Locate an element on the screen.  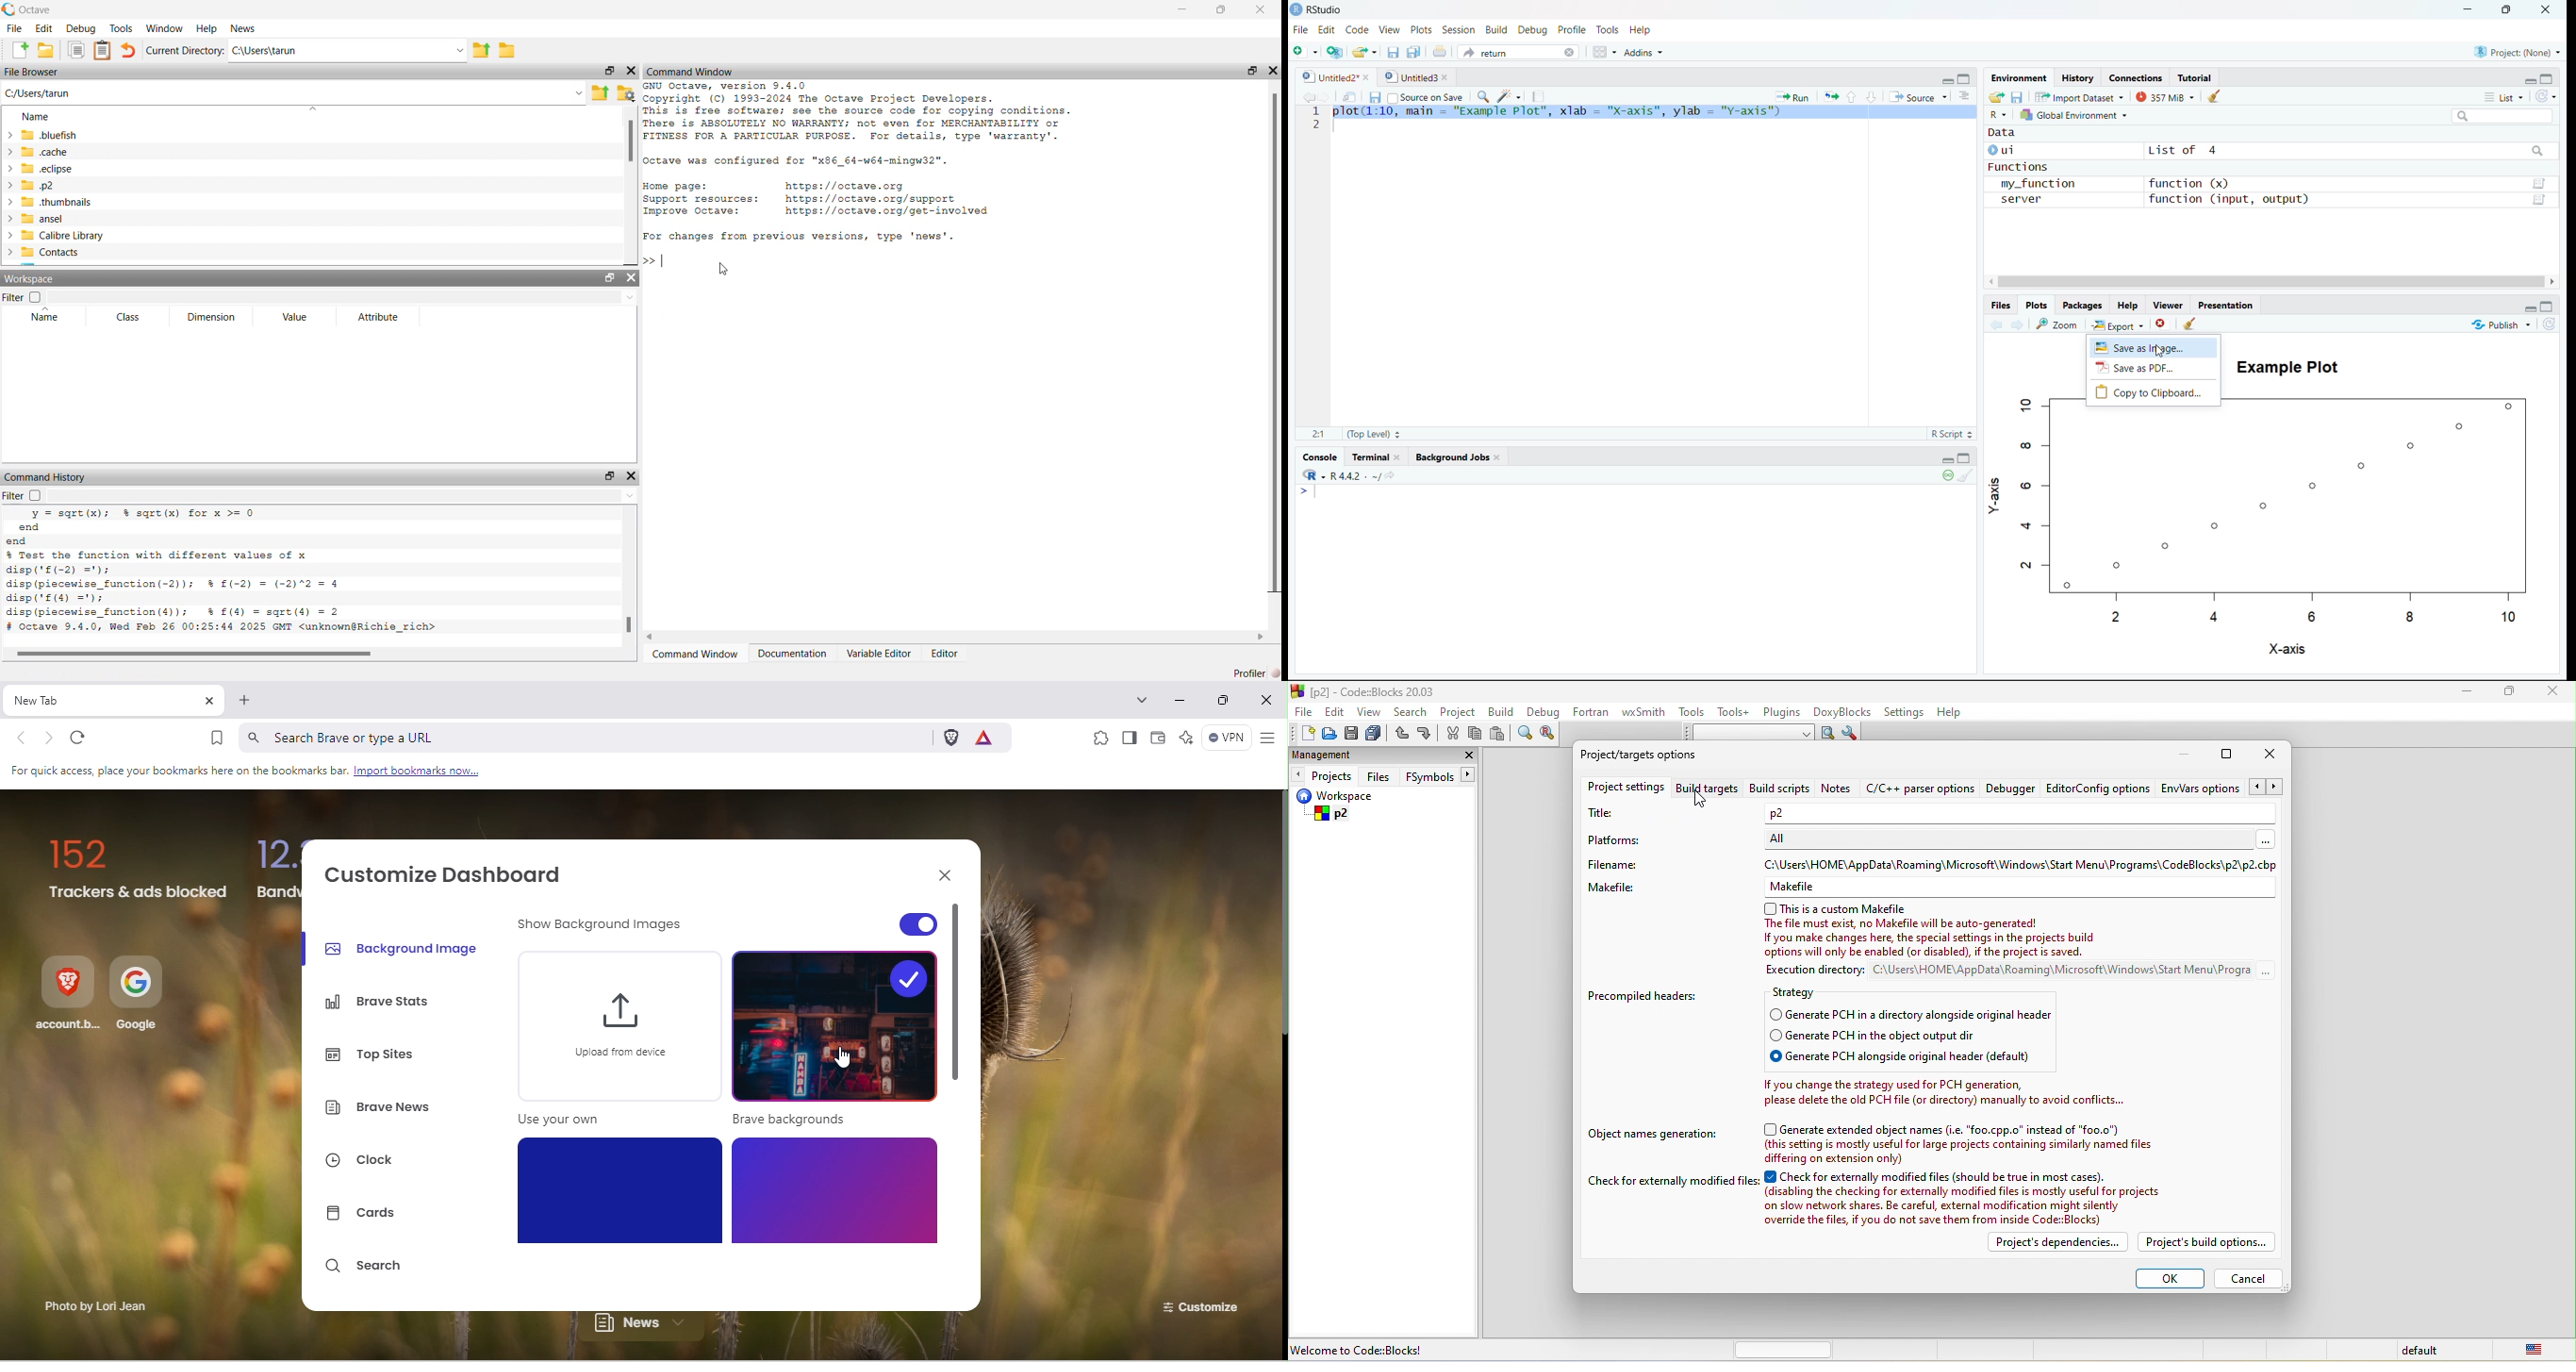
Project (None) is located at coordinates (2514, 51).